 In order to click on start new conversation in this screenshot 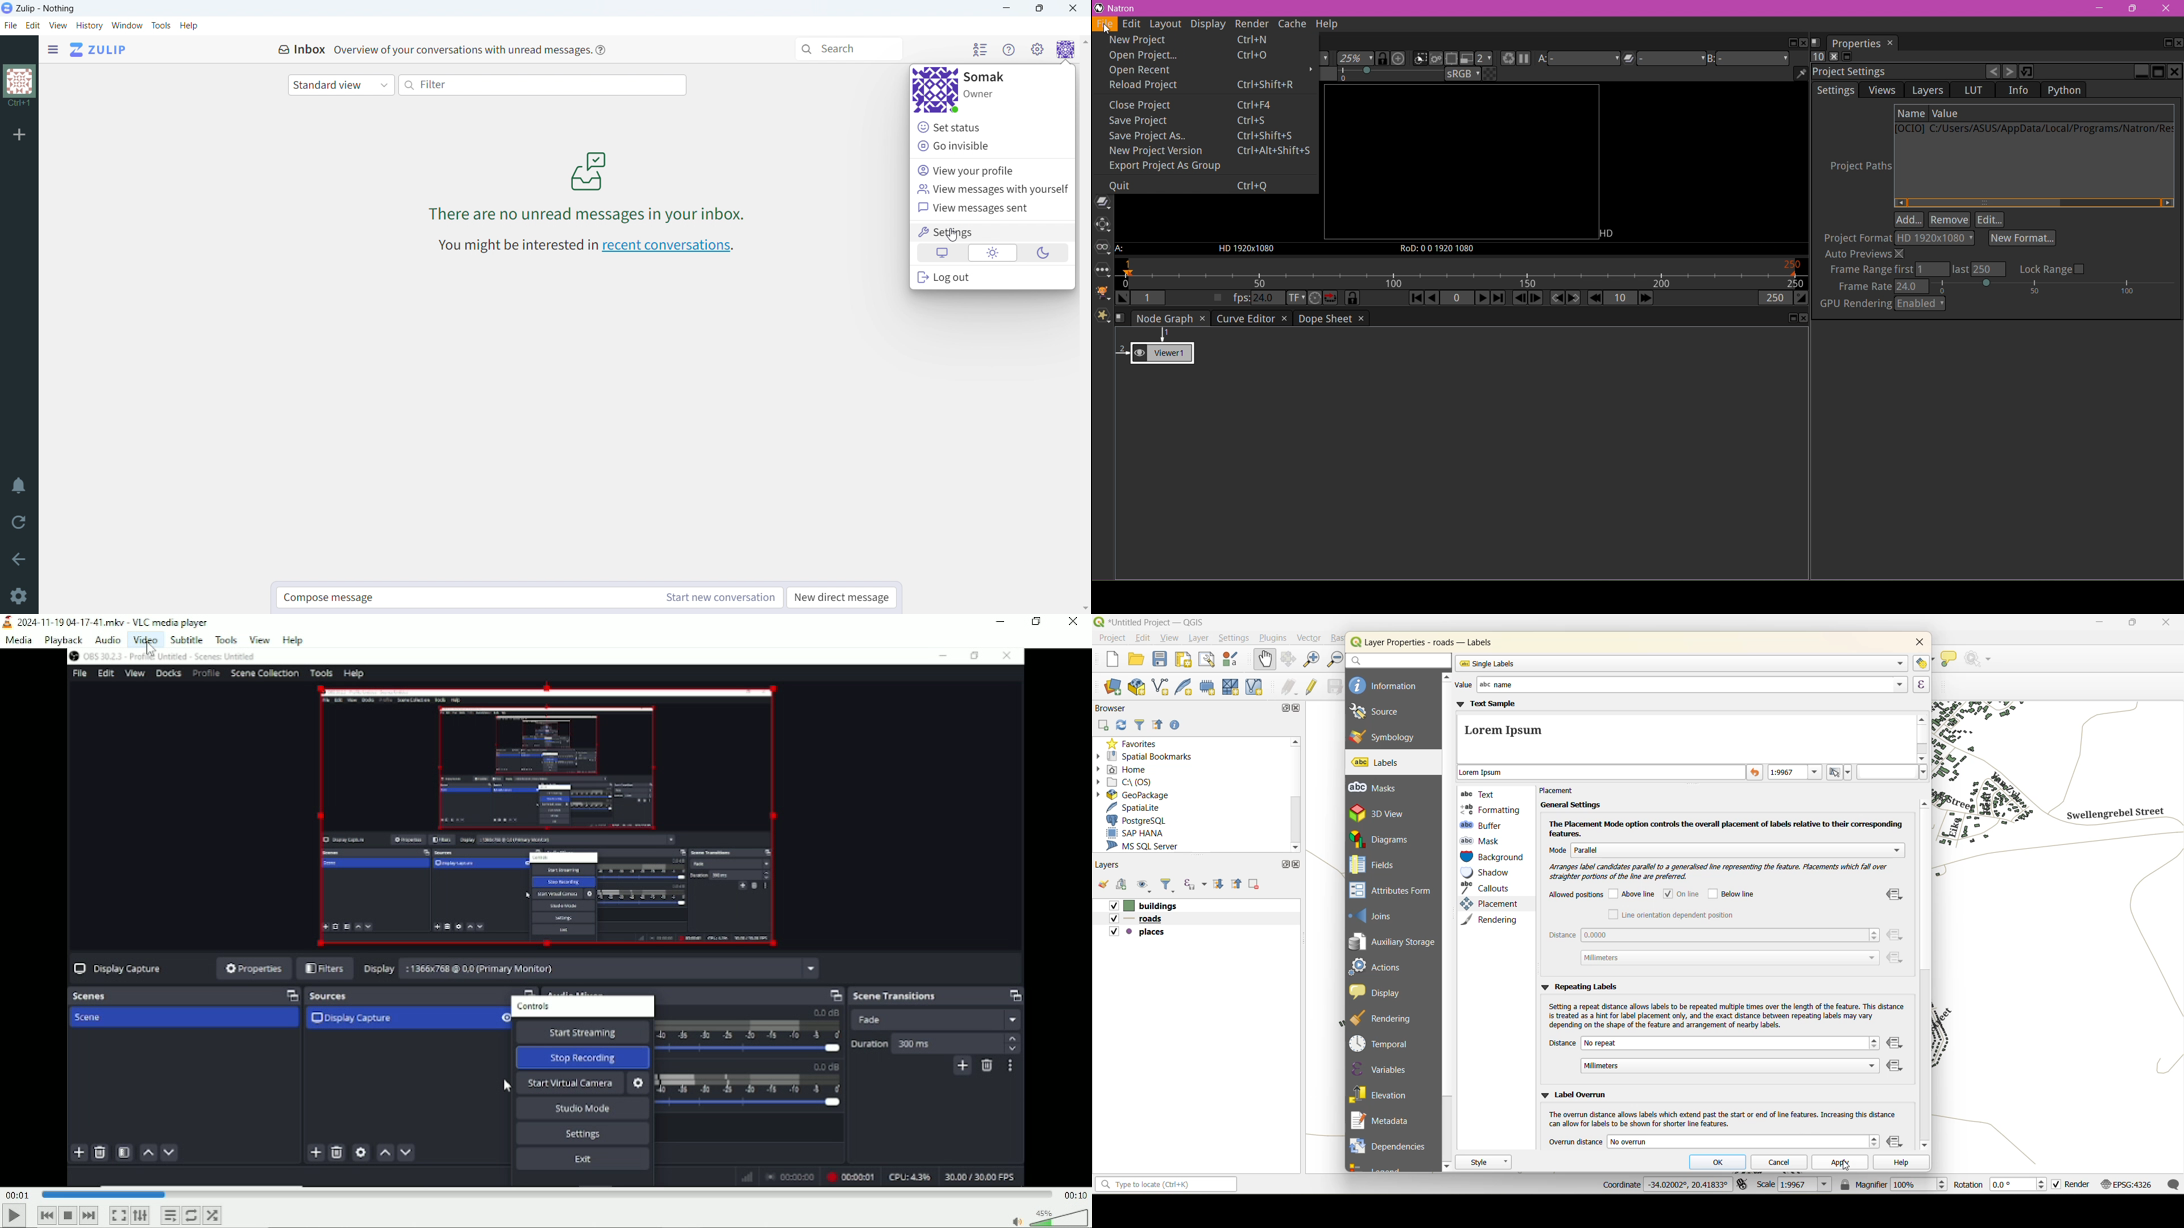, I will do `click(719, 598)`.